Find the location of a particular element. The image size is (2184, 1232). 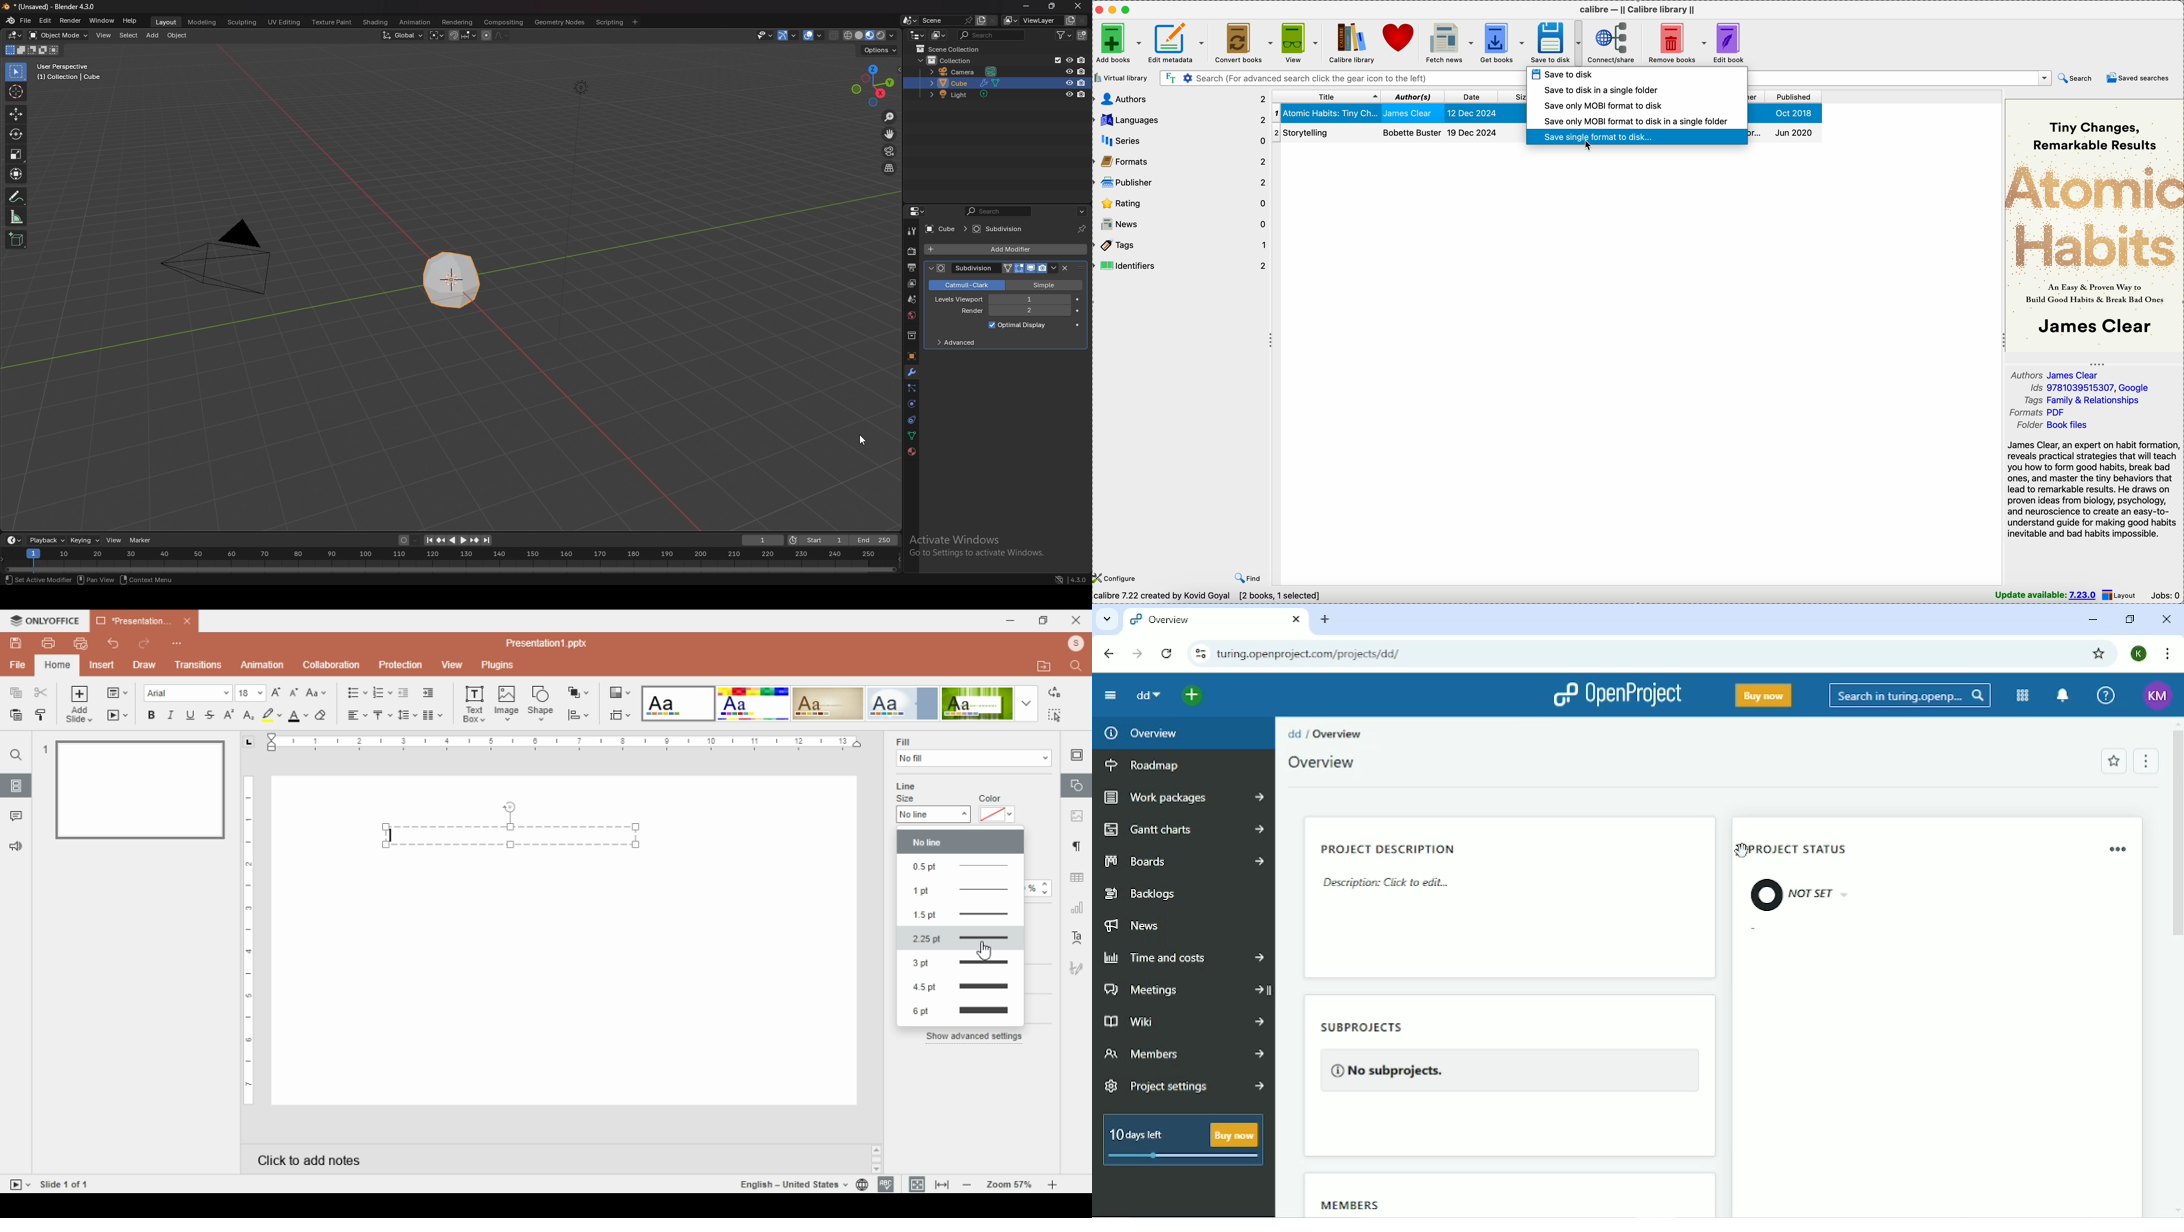

home is located at coordinates (56, 665).